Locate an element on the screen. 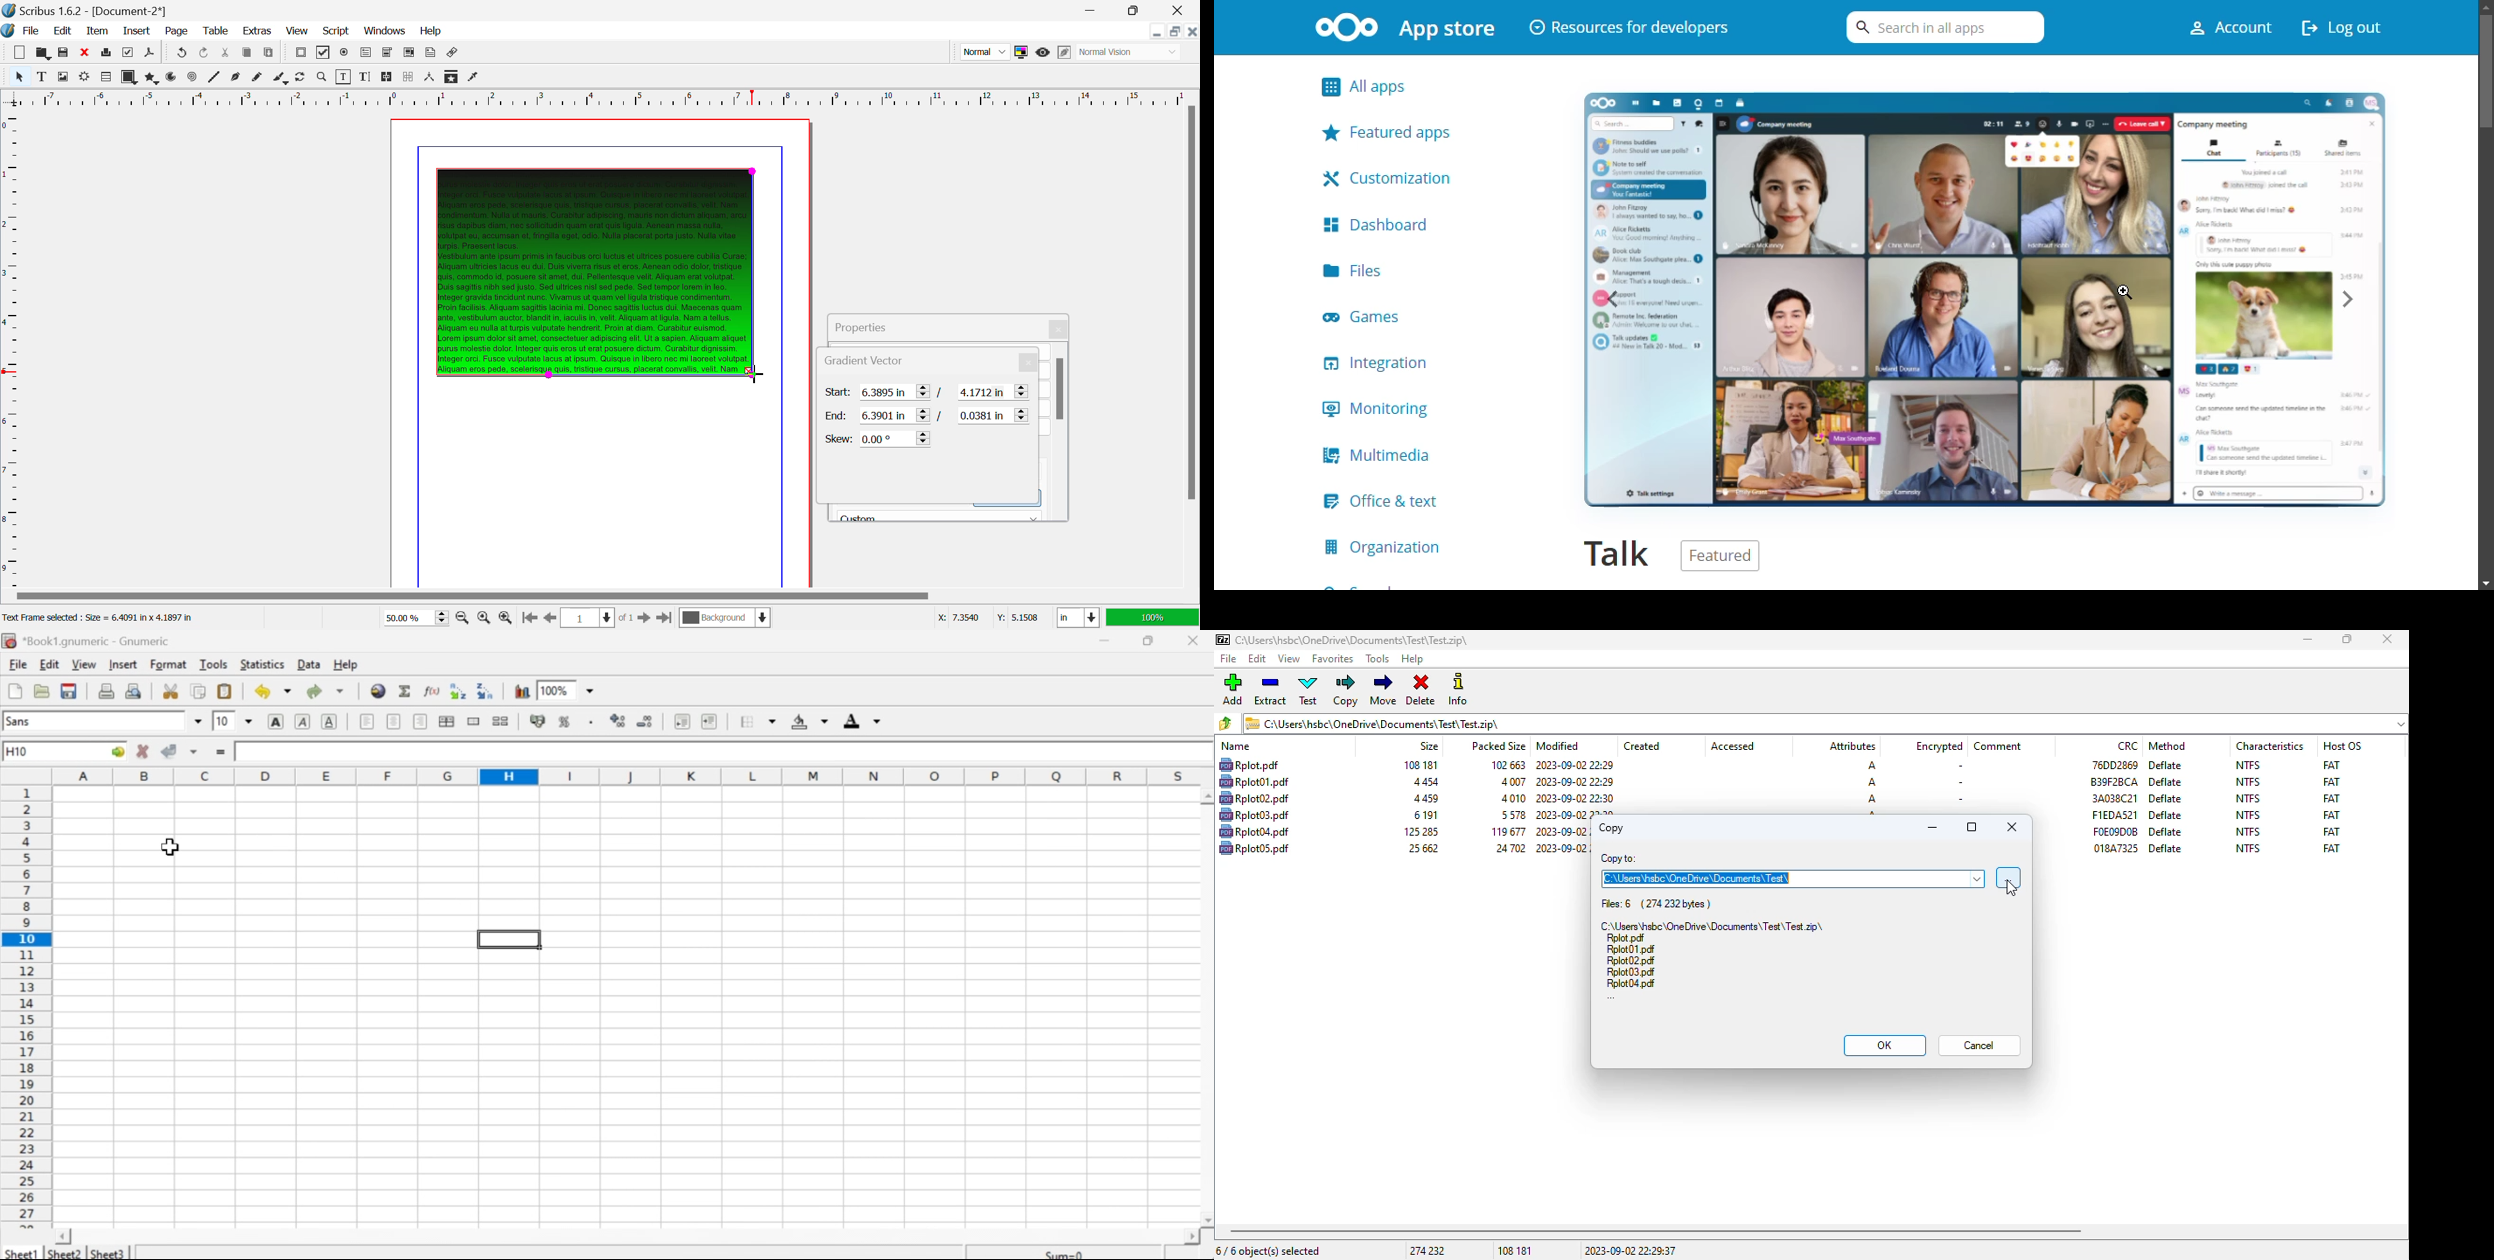 The image size is (2520, 1260). Sum is located at coordinates (1065, 1251).